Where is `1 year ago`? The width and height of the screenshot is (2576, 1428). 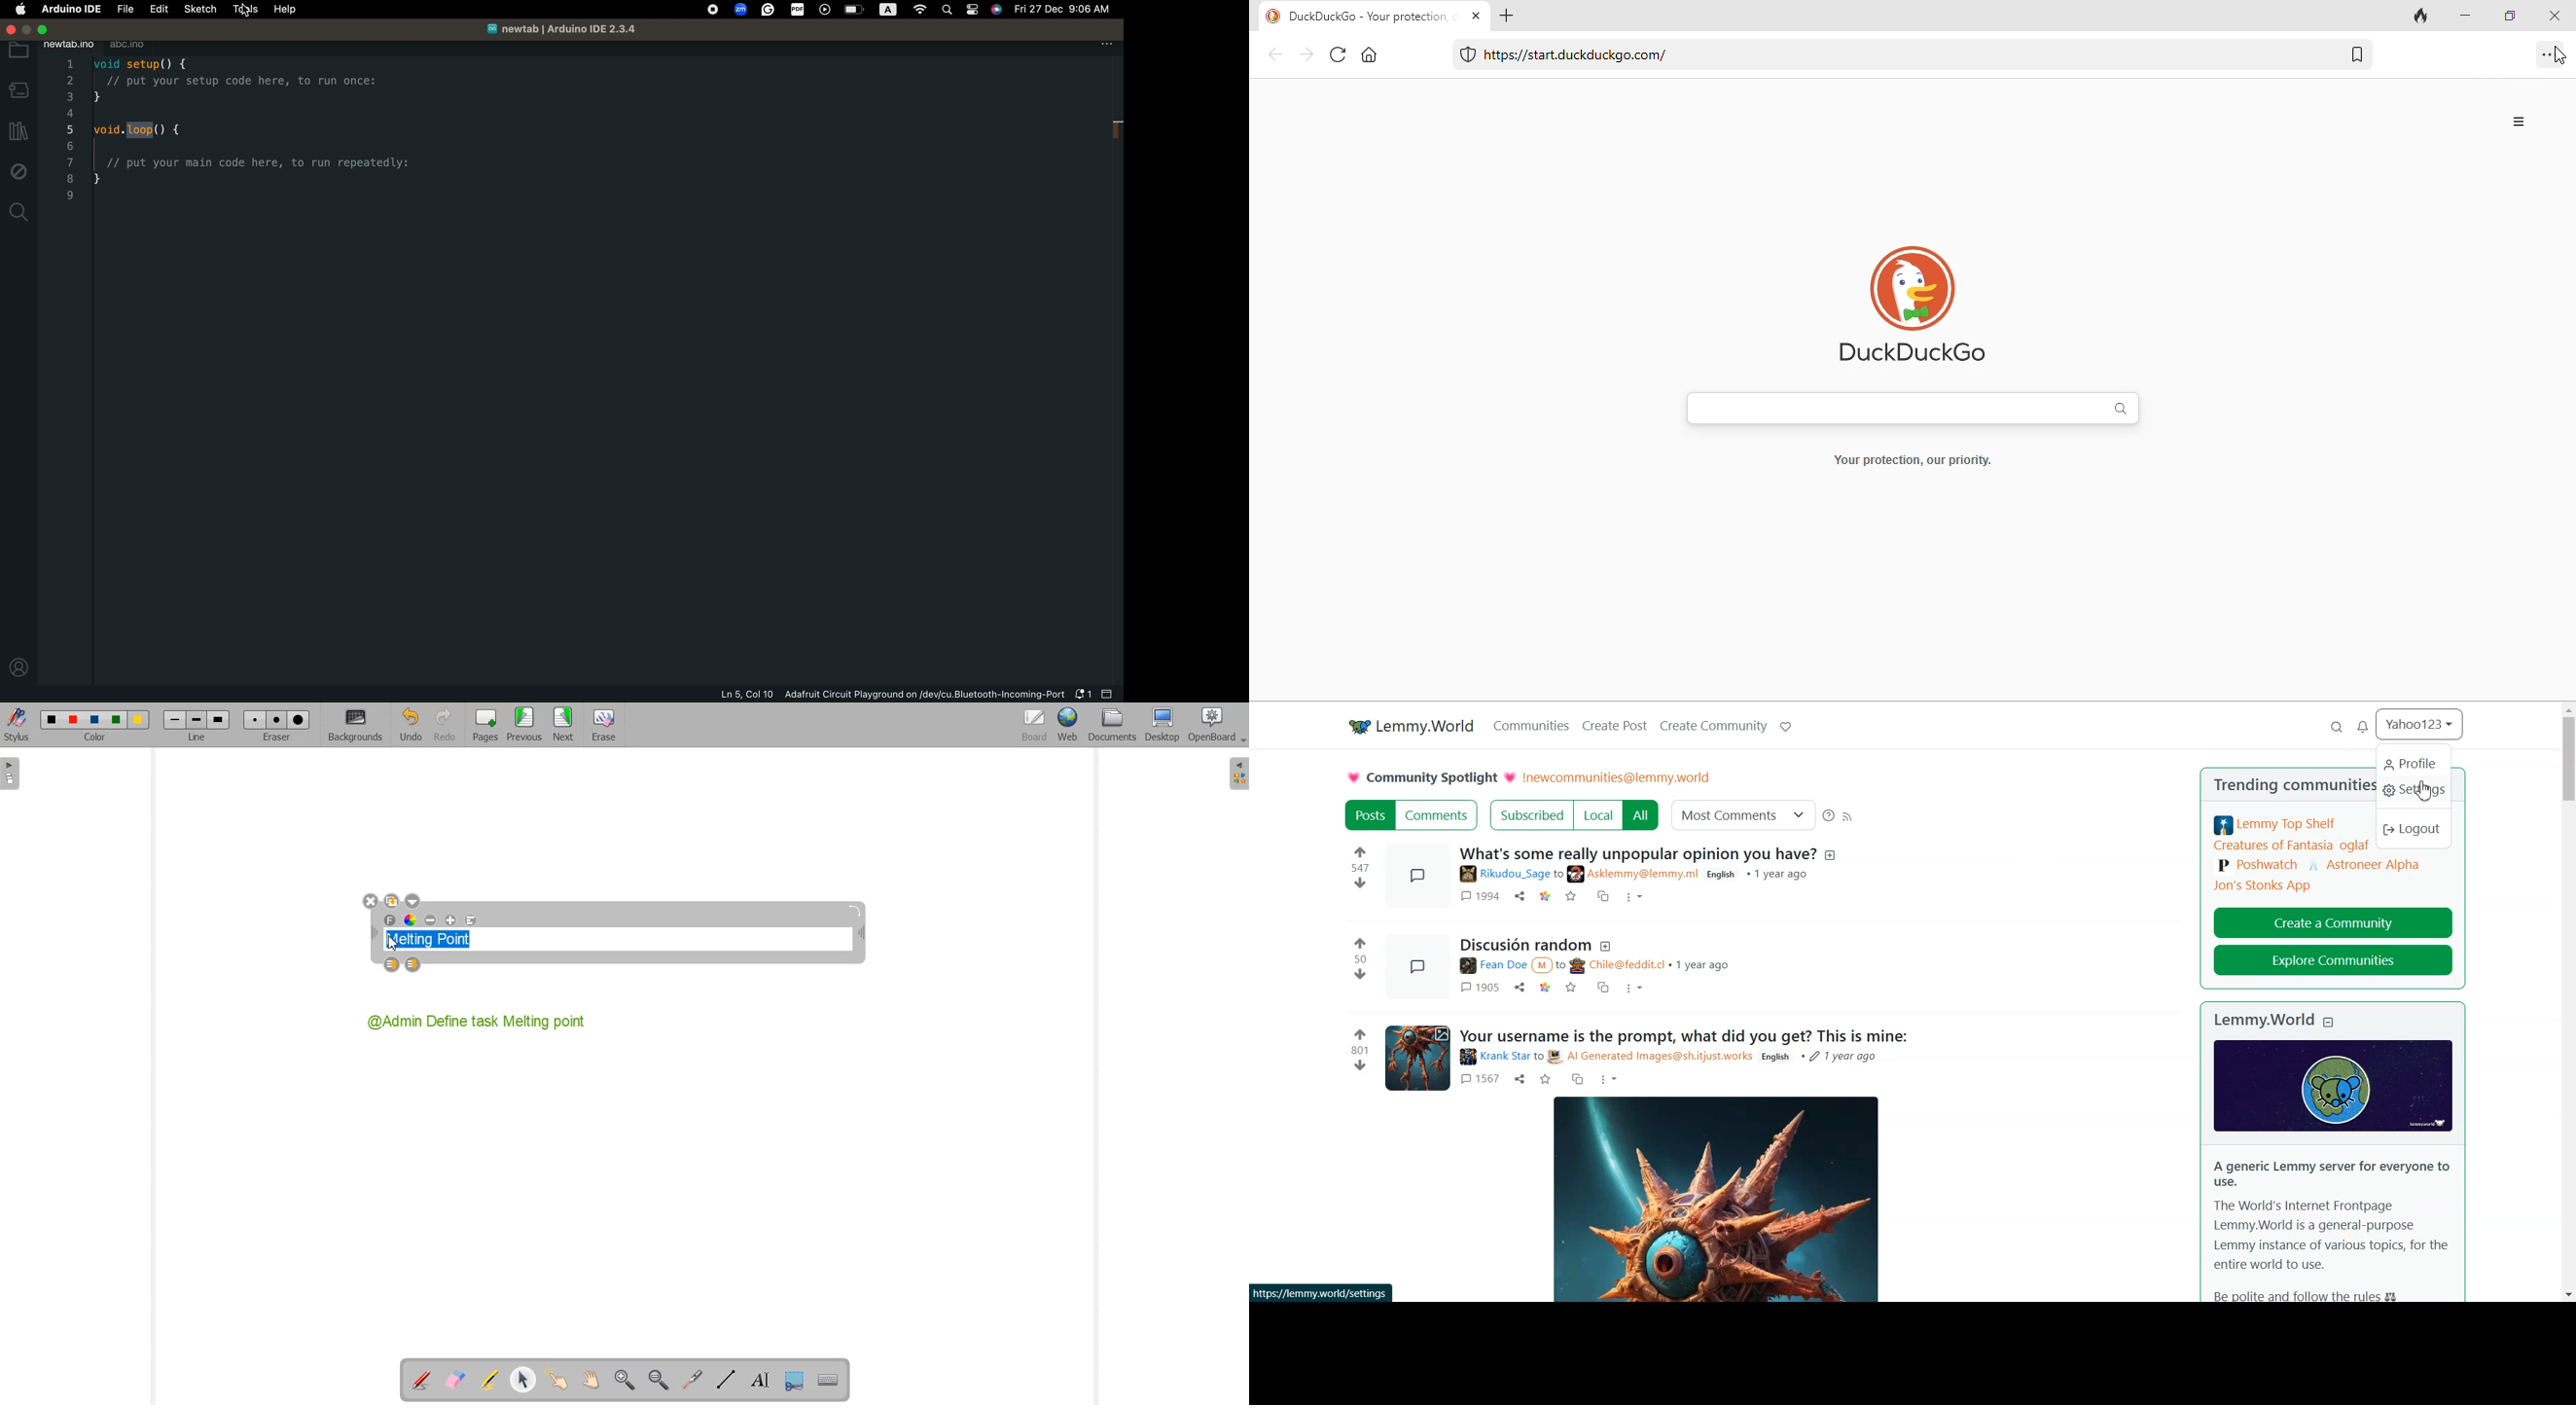 1 year ago is located at coordinates (1703, 964).